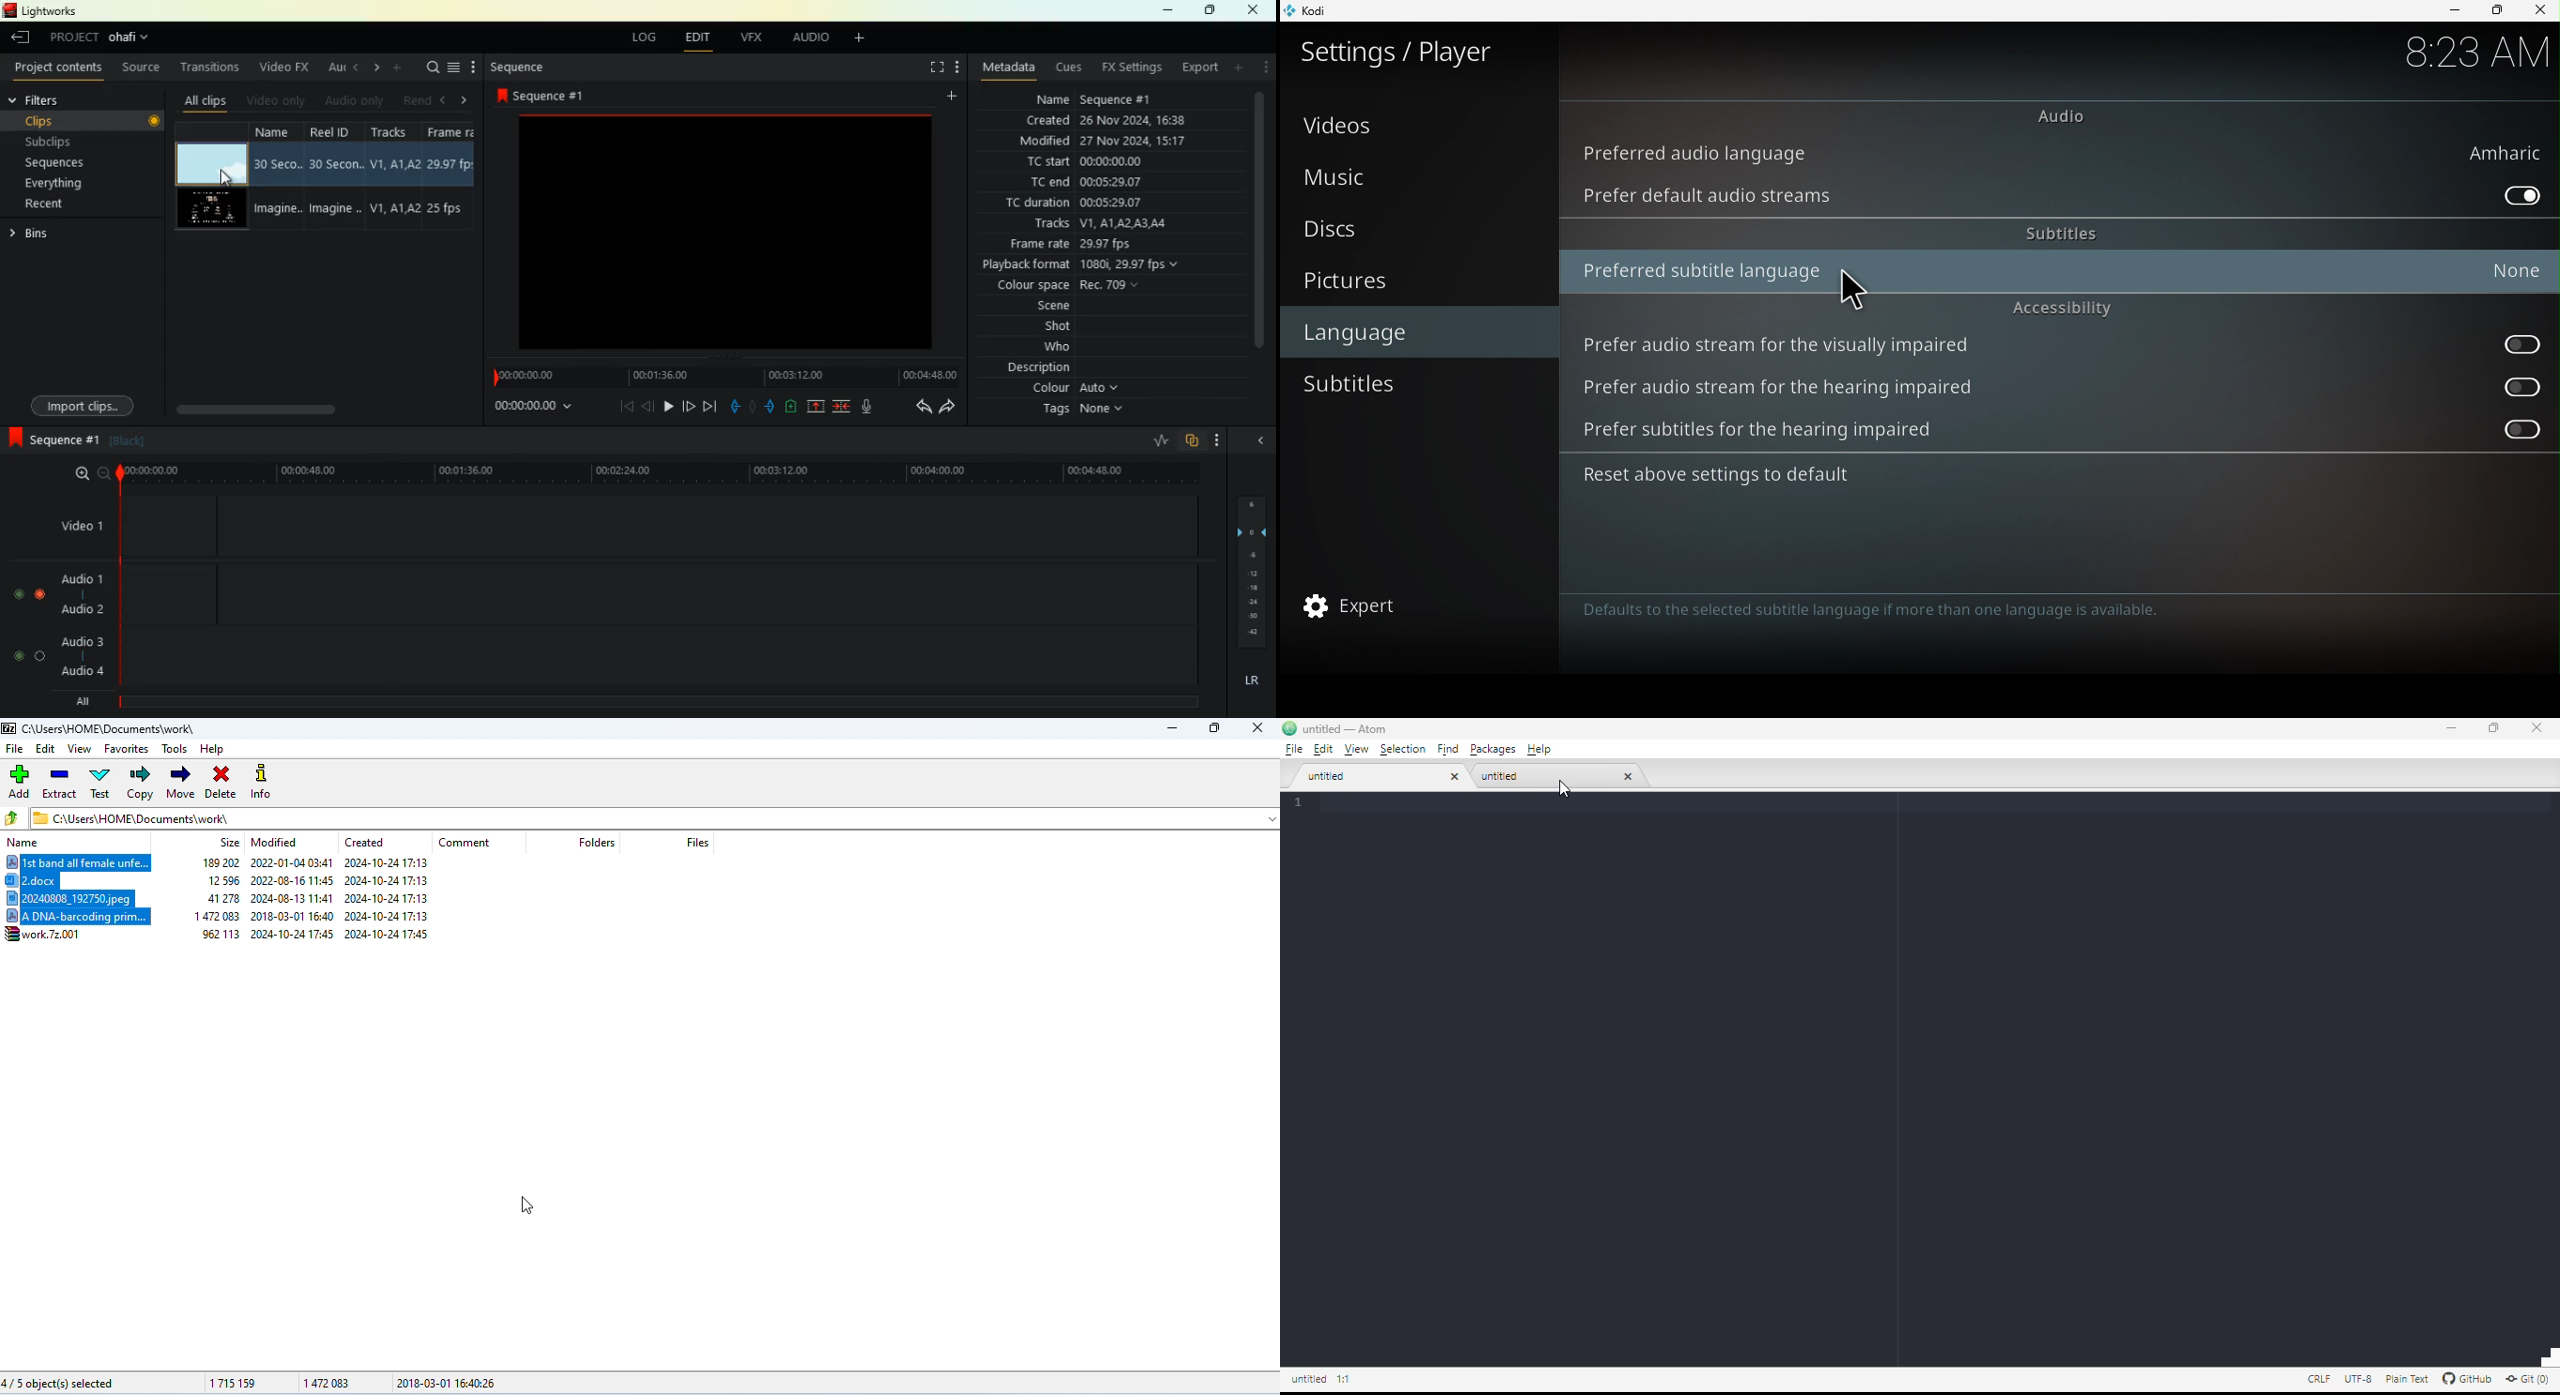  What do you see at coordinates (398, 68) in the screenshot?
I see `add` at bounding box center [398, 68].